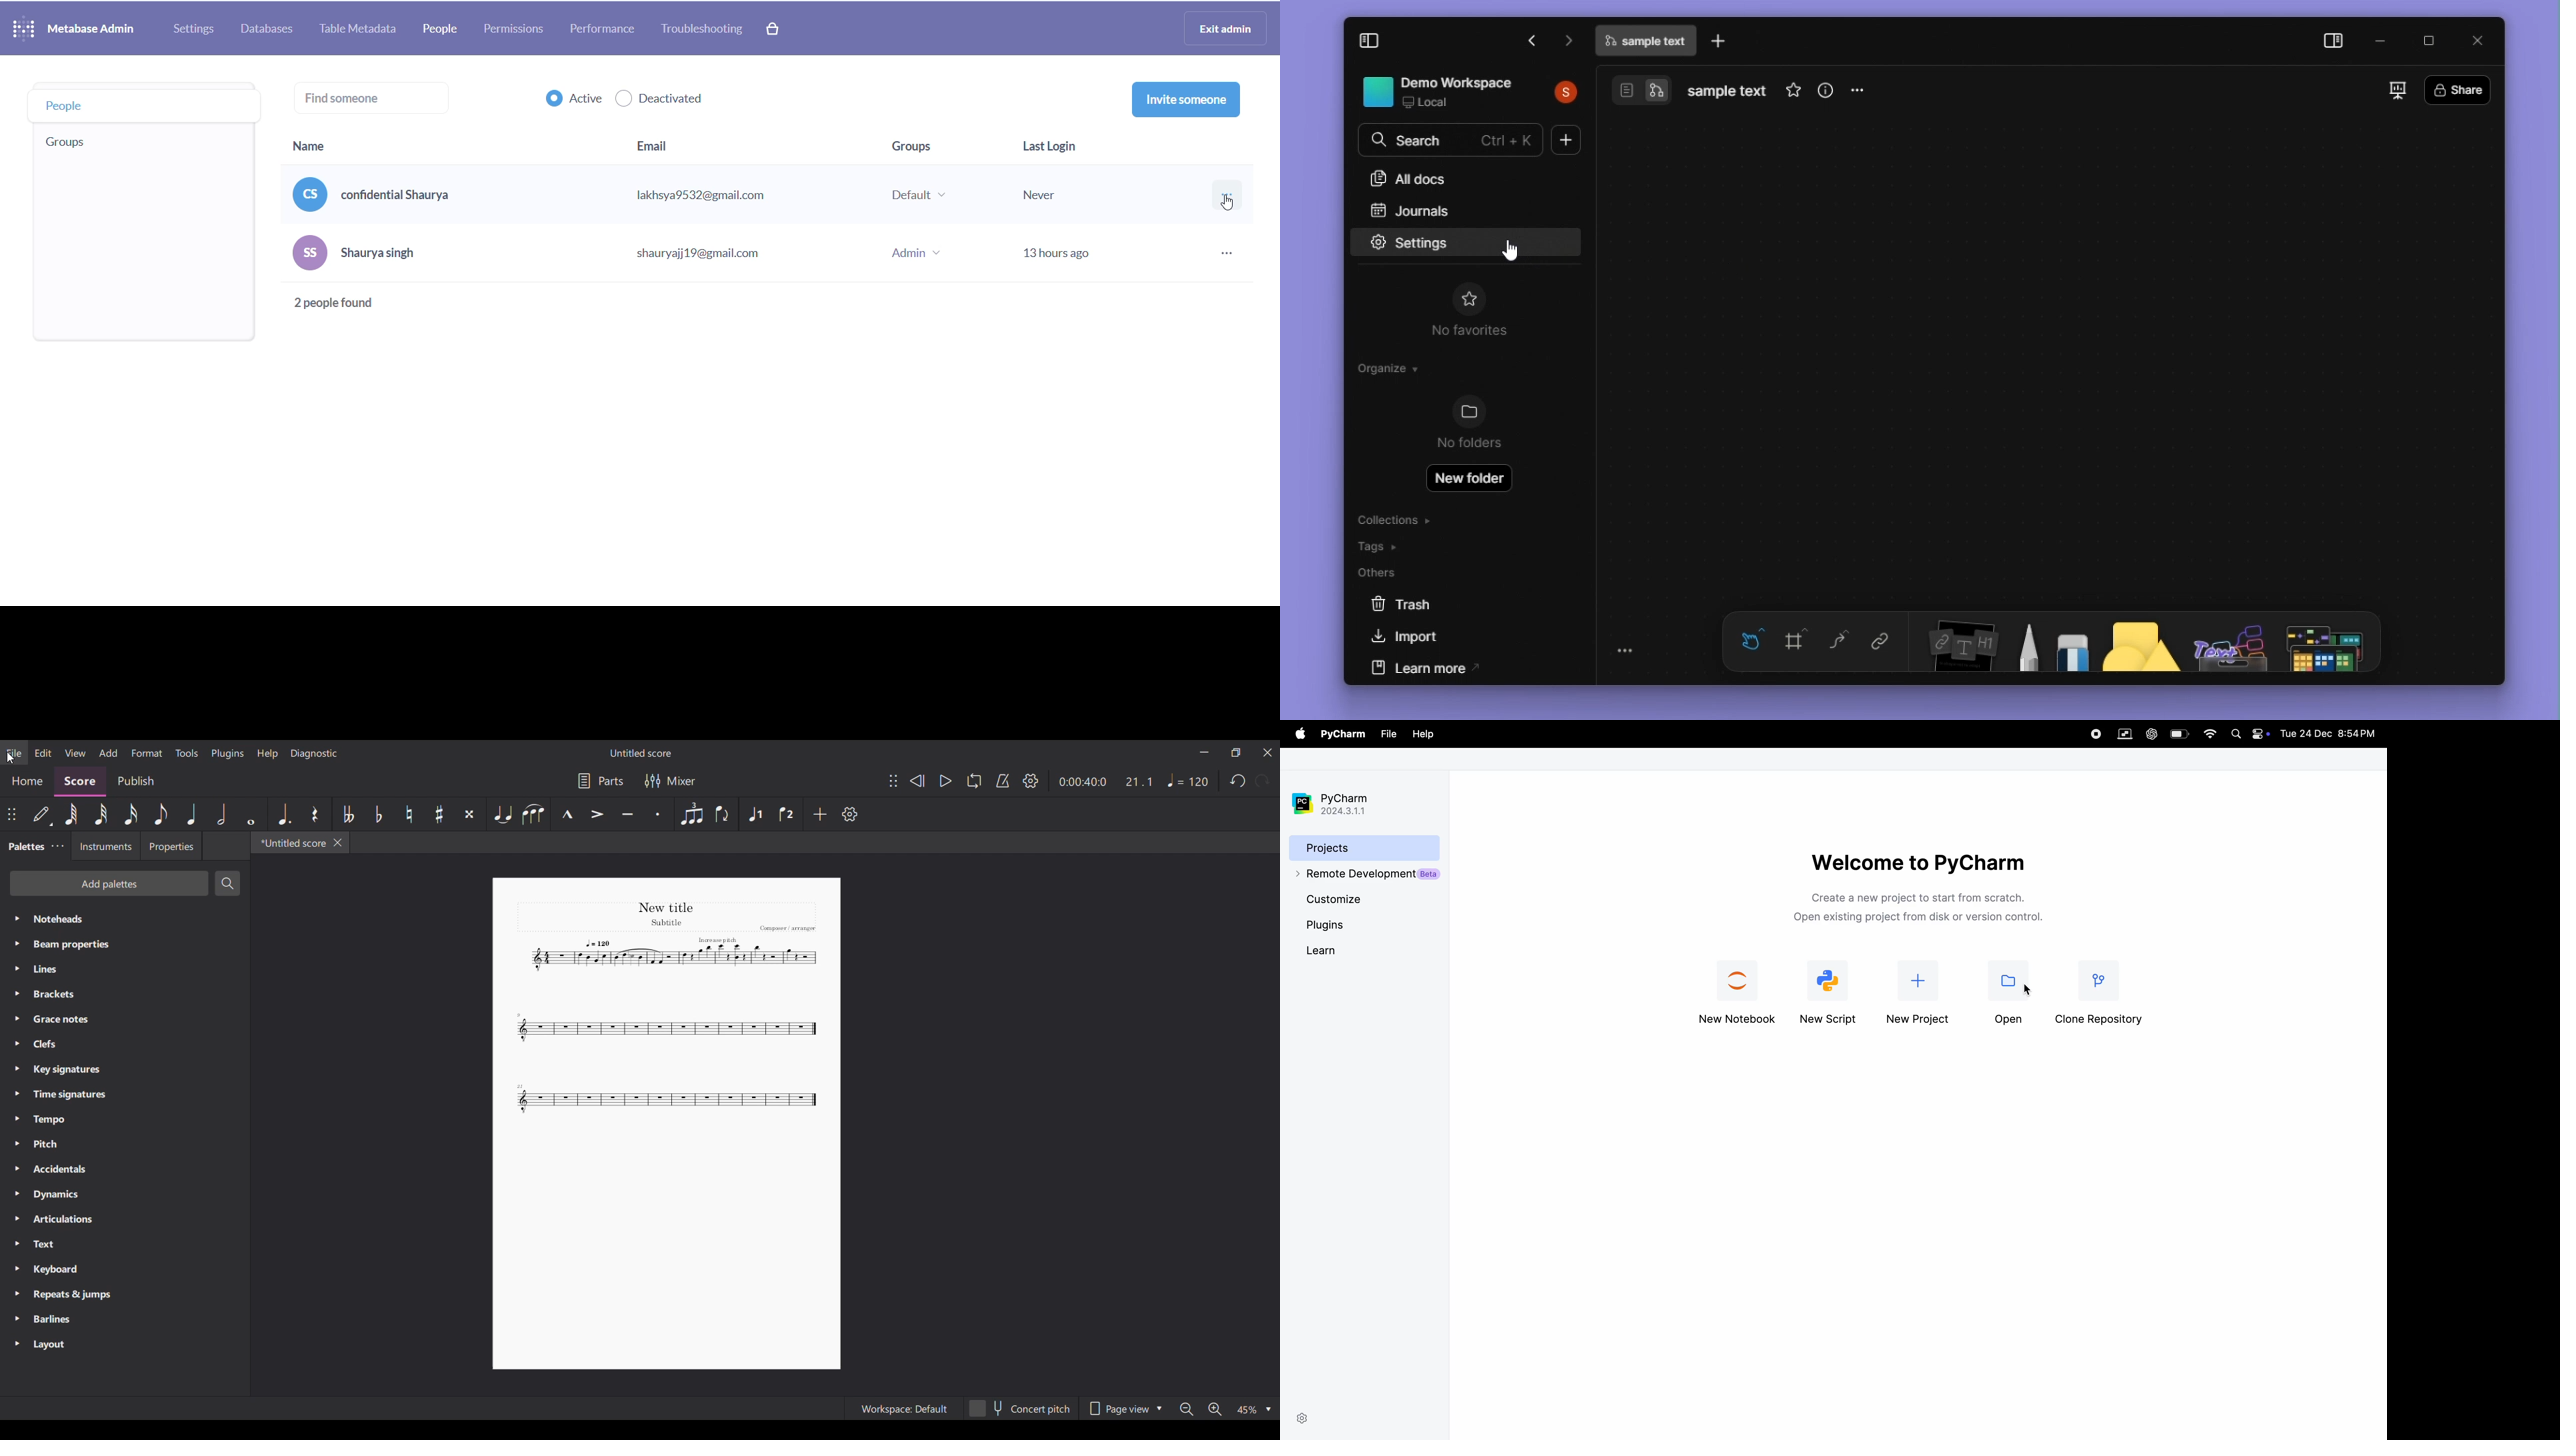 Image resolution: width=2576 pixels, height=1456 pixels. I want to click on table metadata, so click(359, 28).